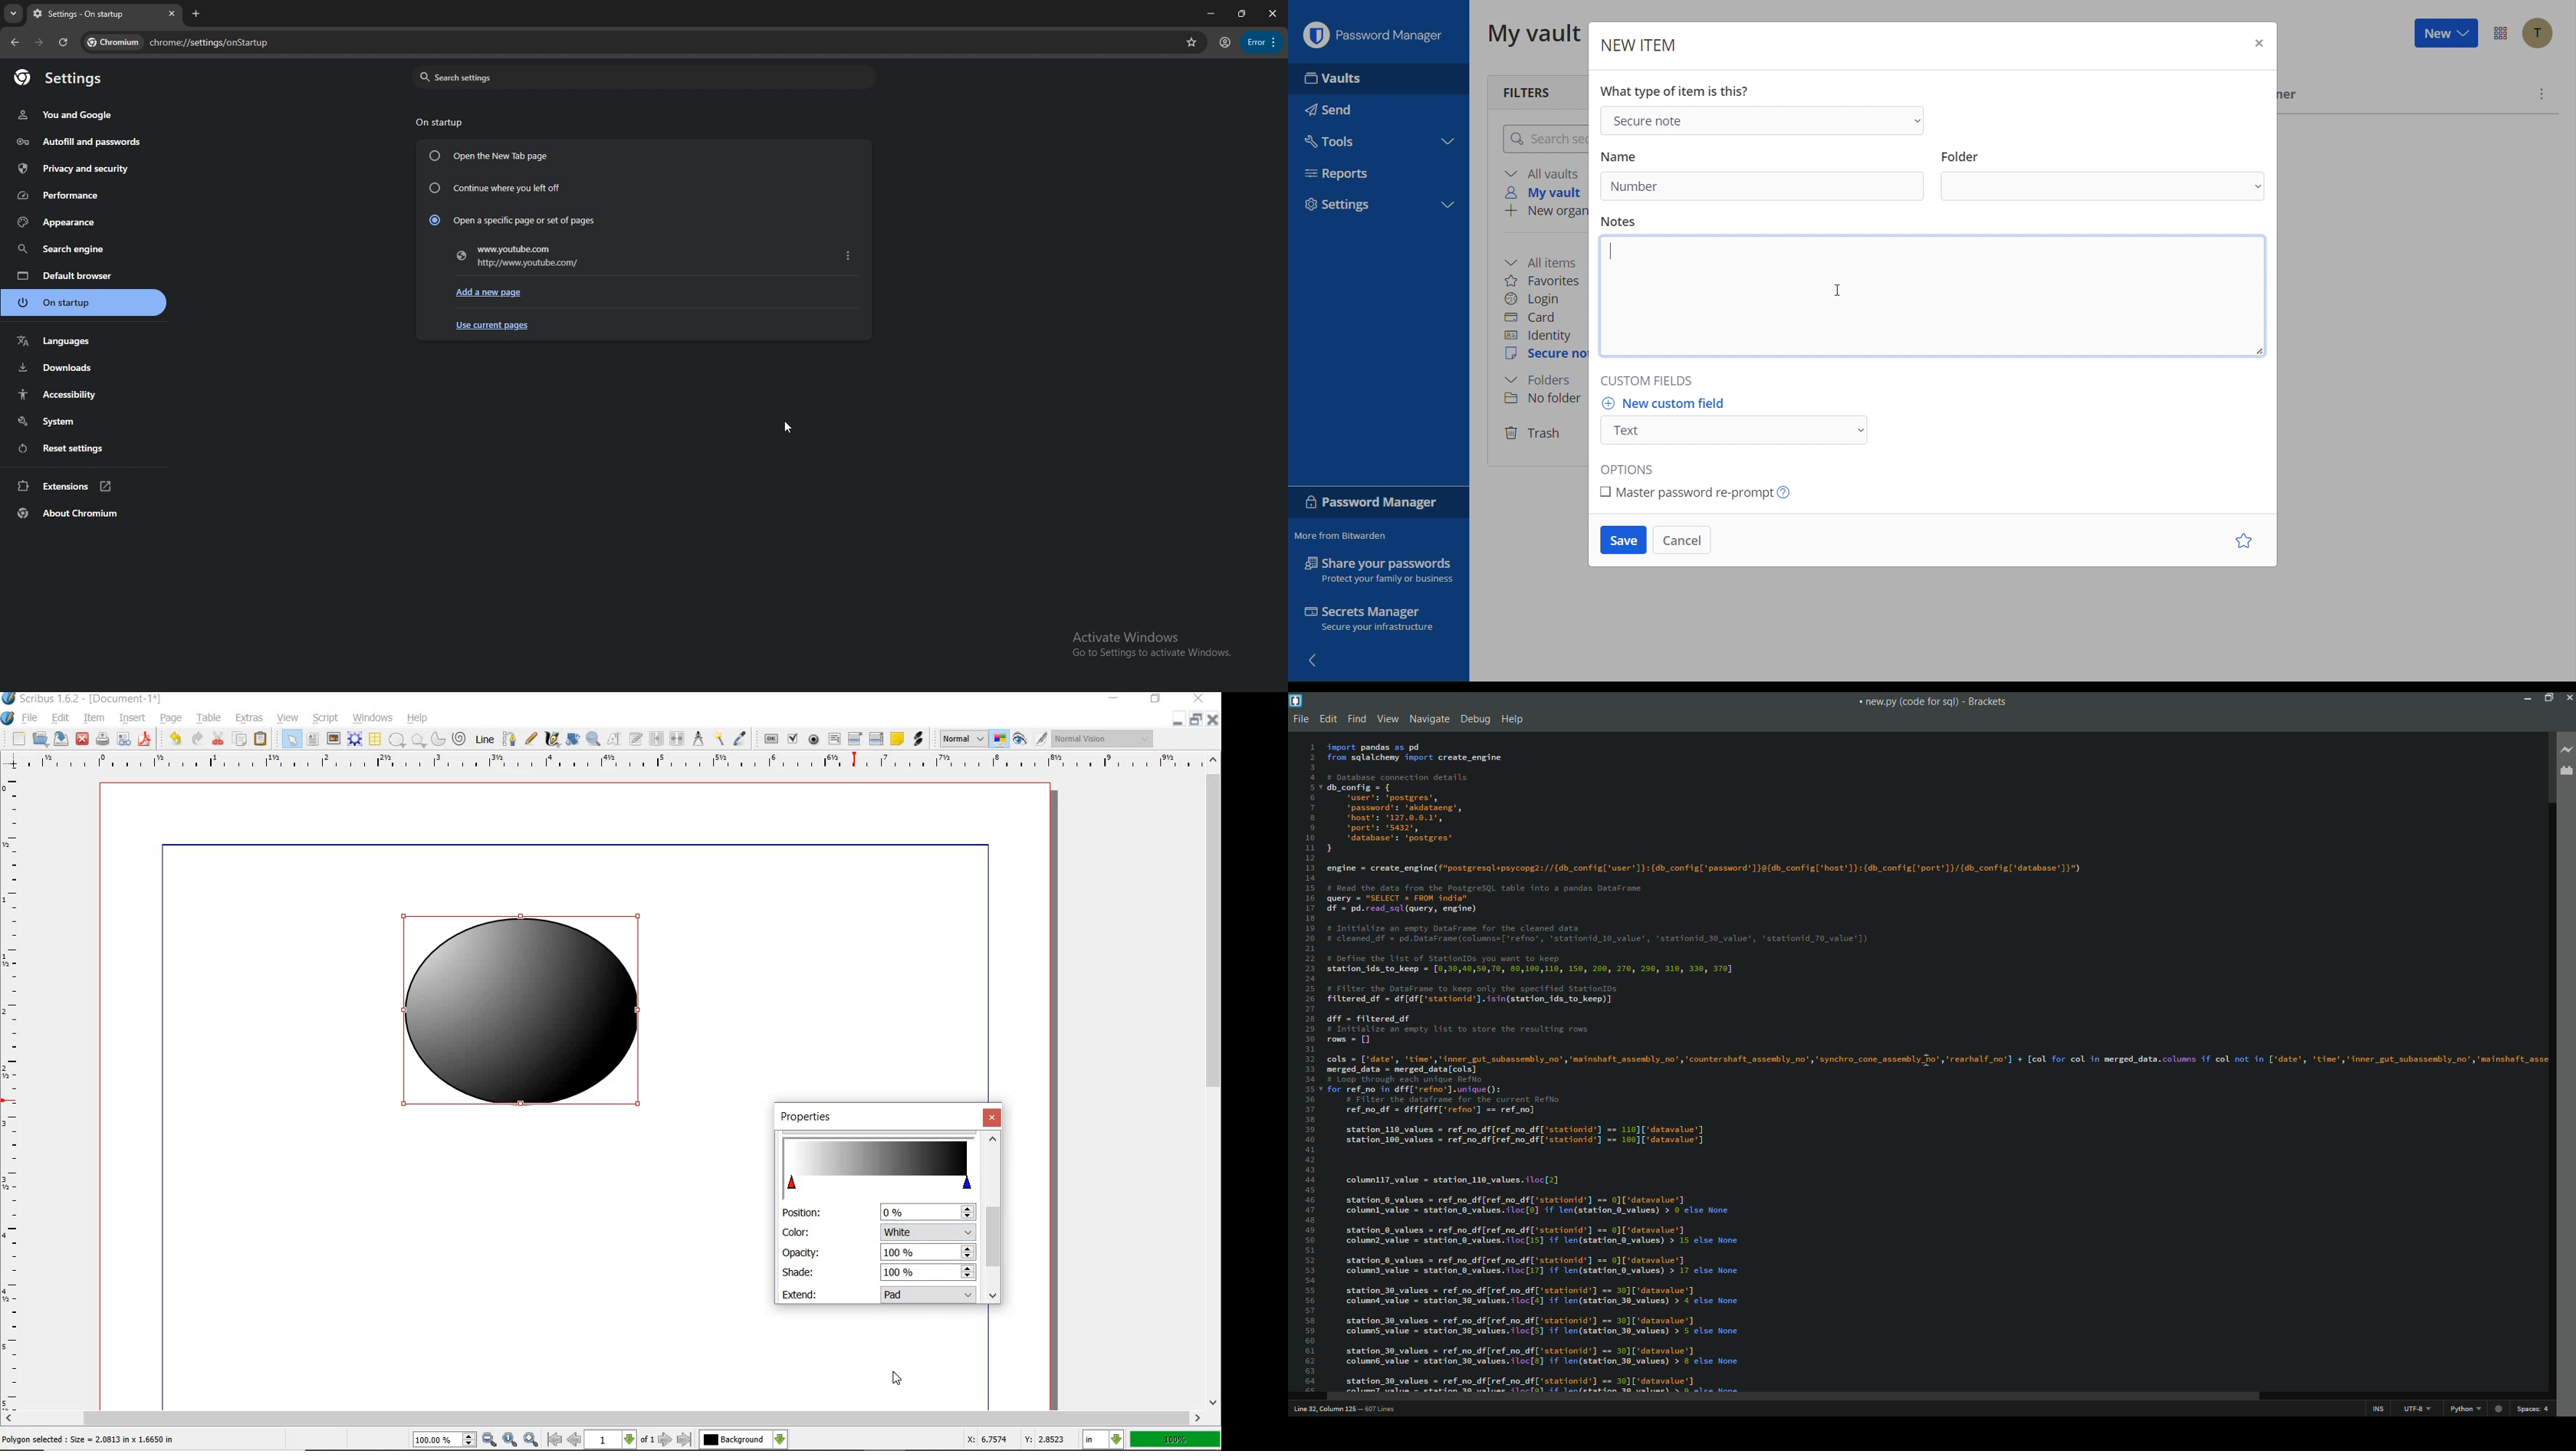 The height and width of the screenshot is (1456, 2576). What do you see at coordinates (878, 1166) in the screenshot?
I see `change color stop` at bounding box center [878, 1166].